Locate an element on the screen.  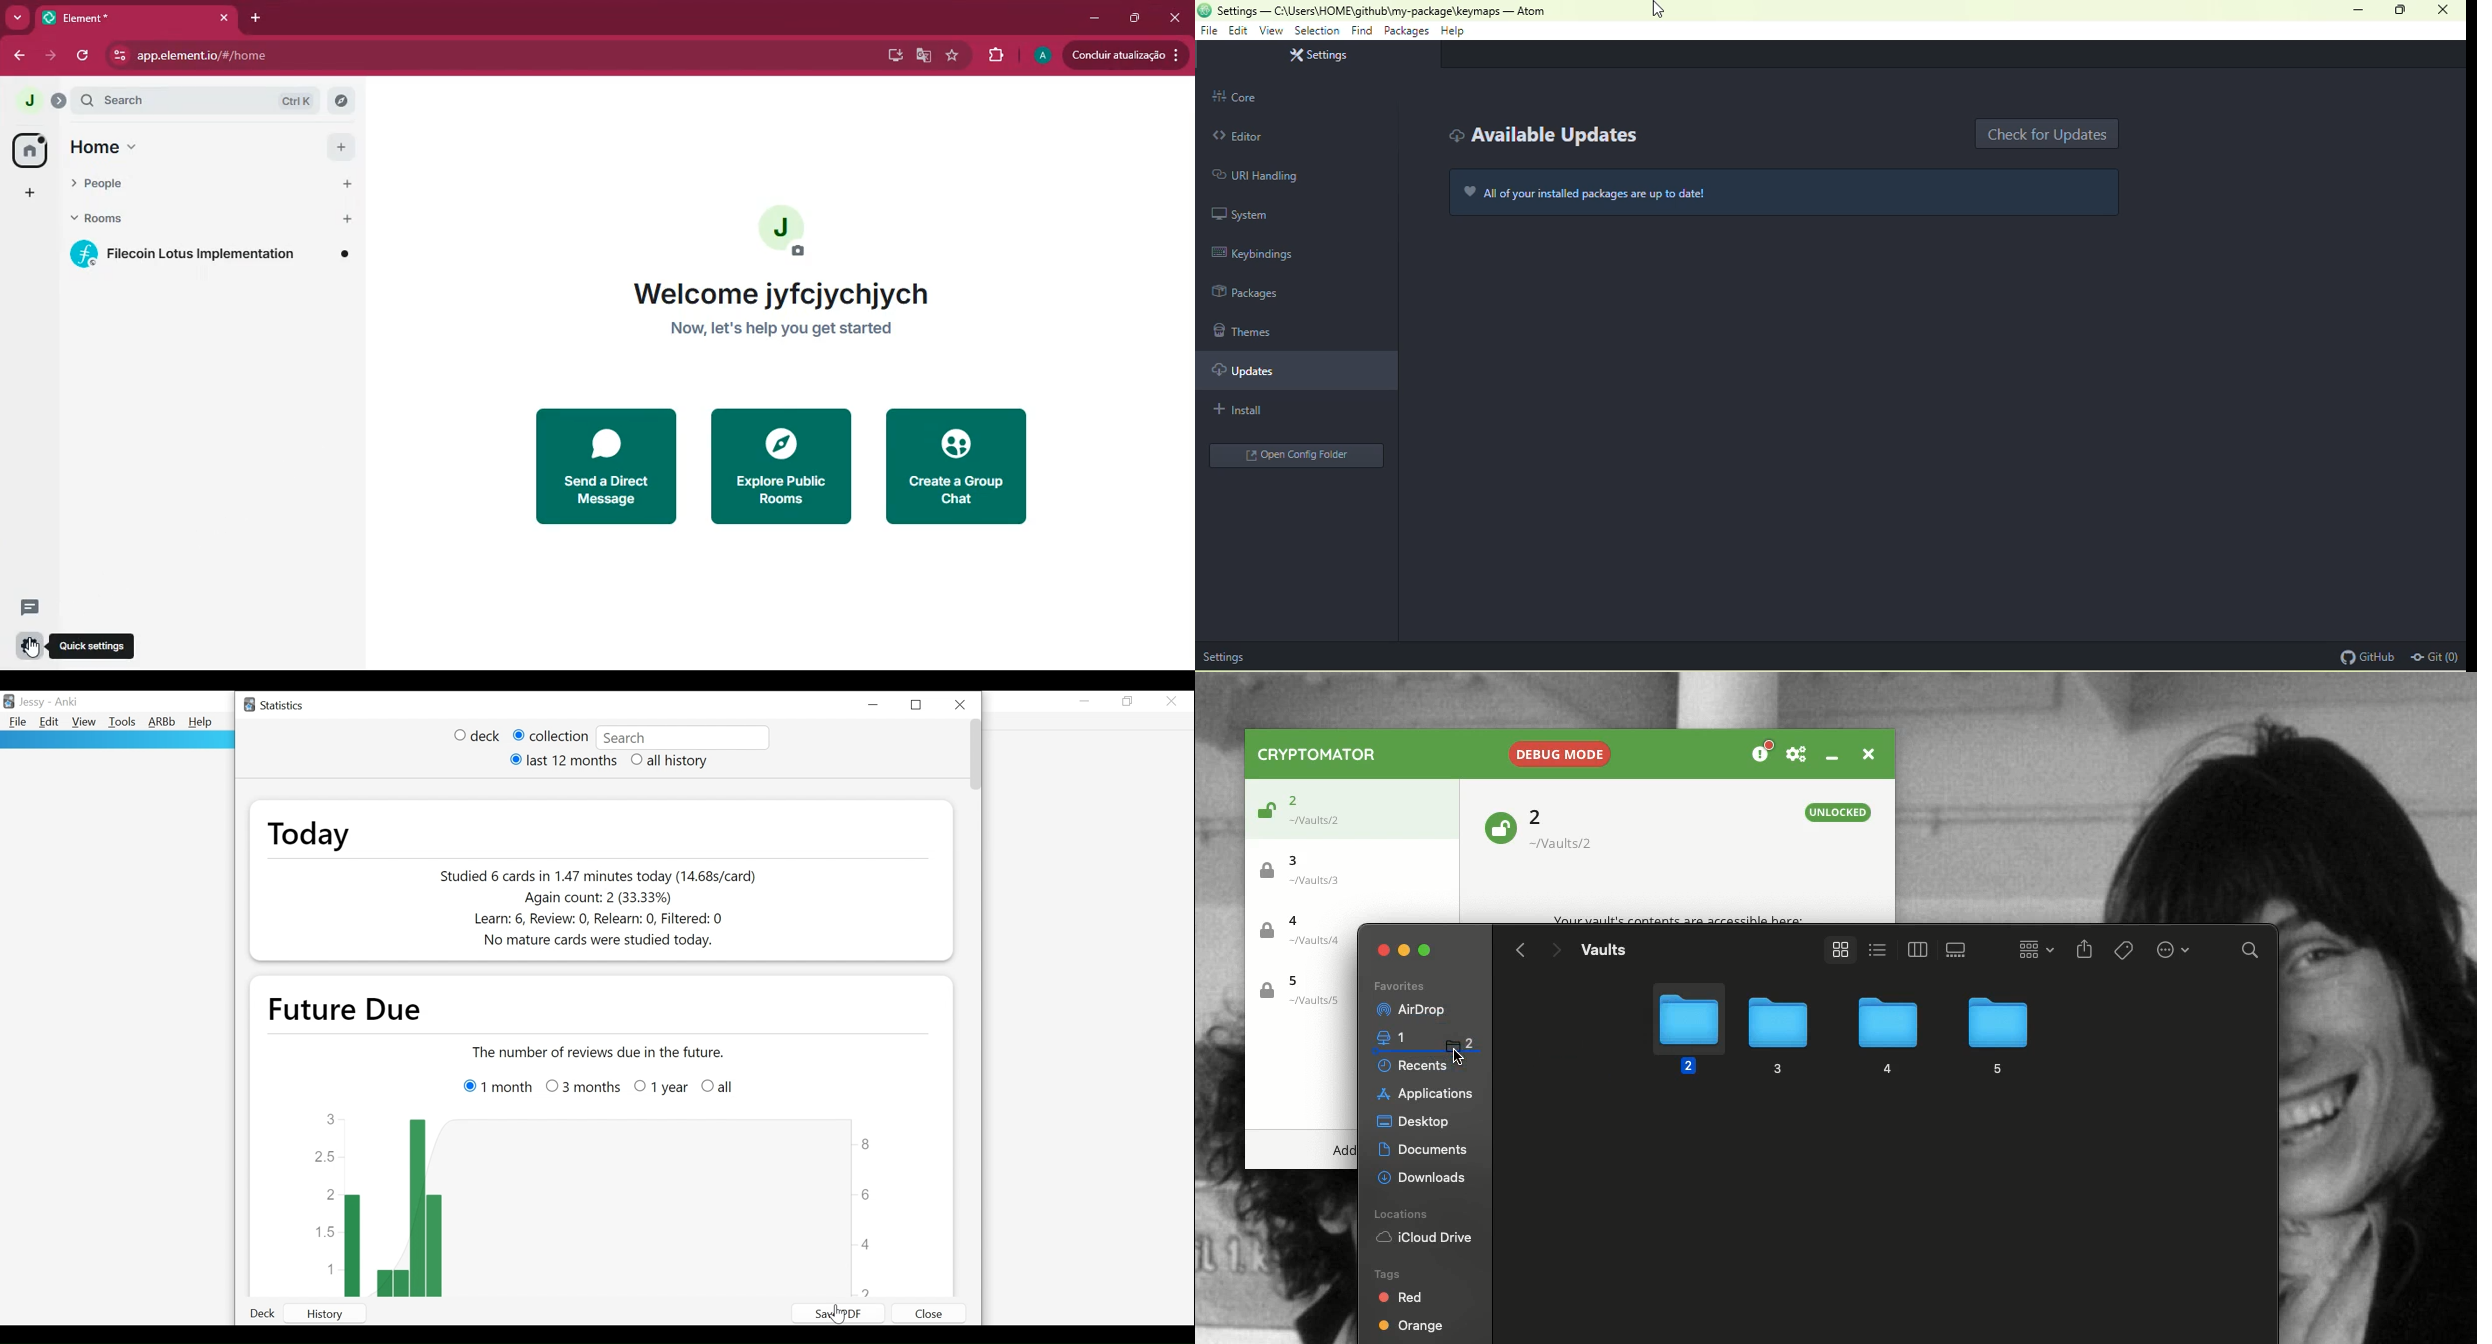
Deck is located at coordinates (266, 1314).